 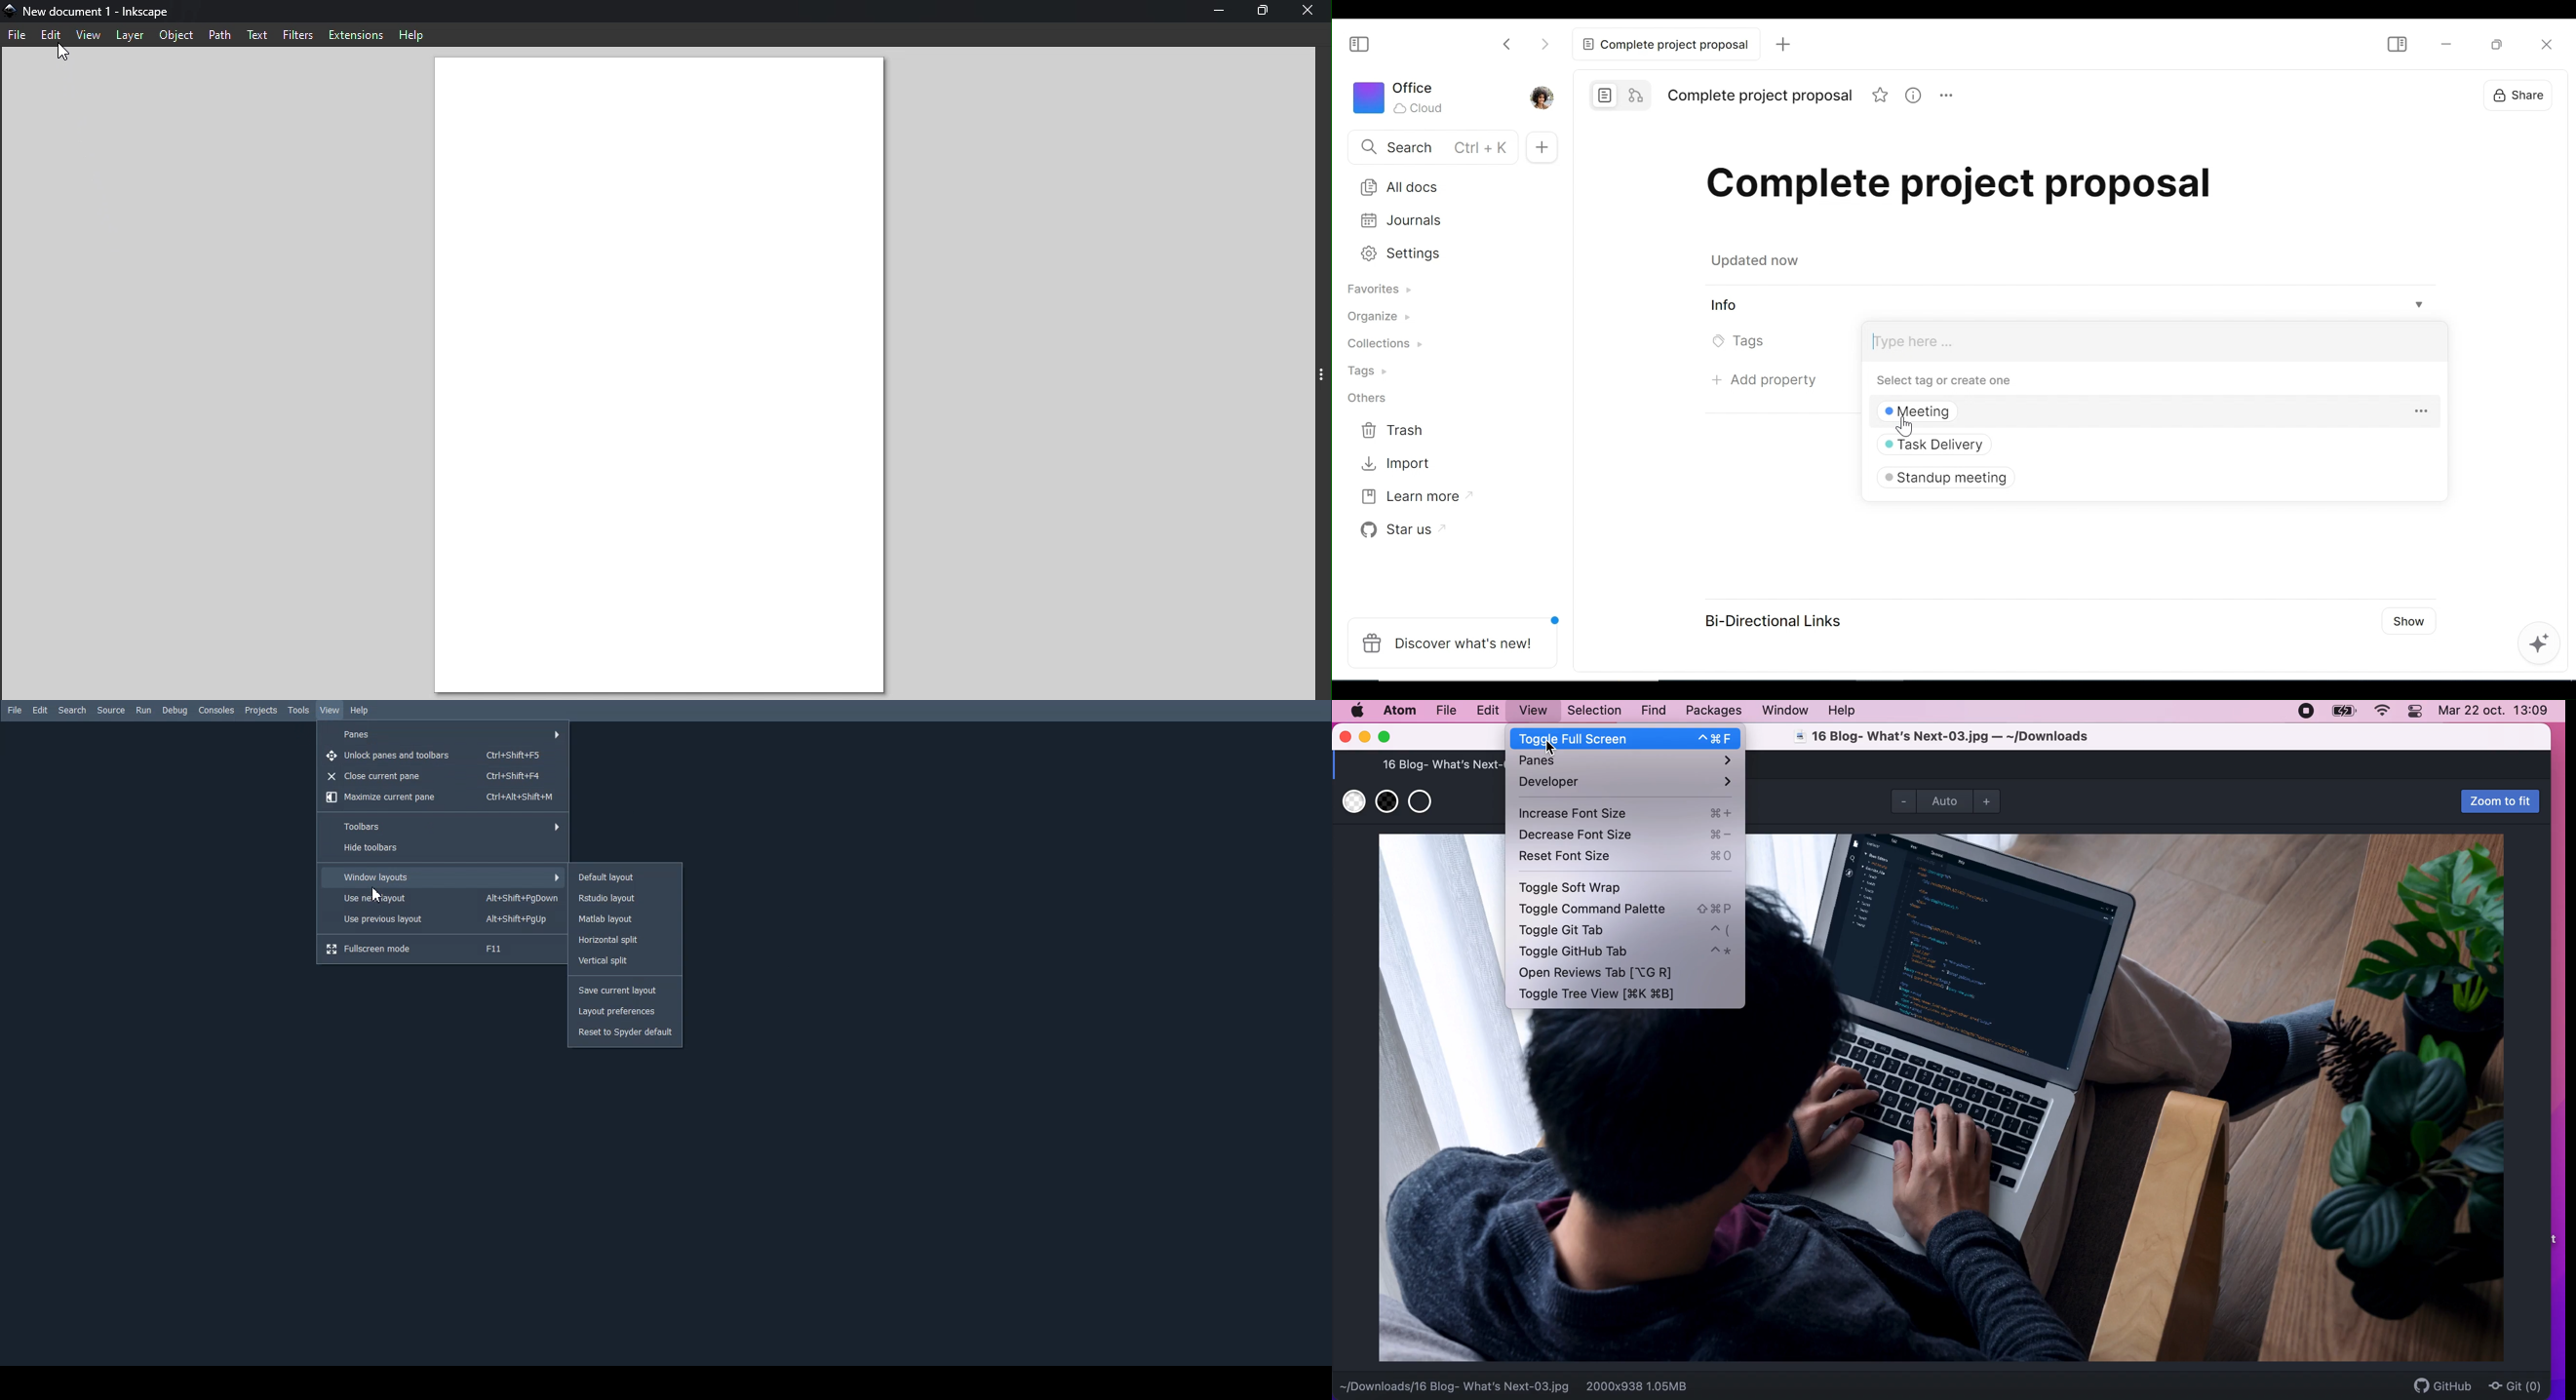 I want to click on Edit, so click(x=40, y=710).